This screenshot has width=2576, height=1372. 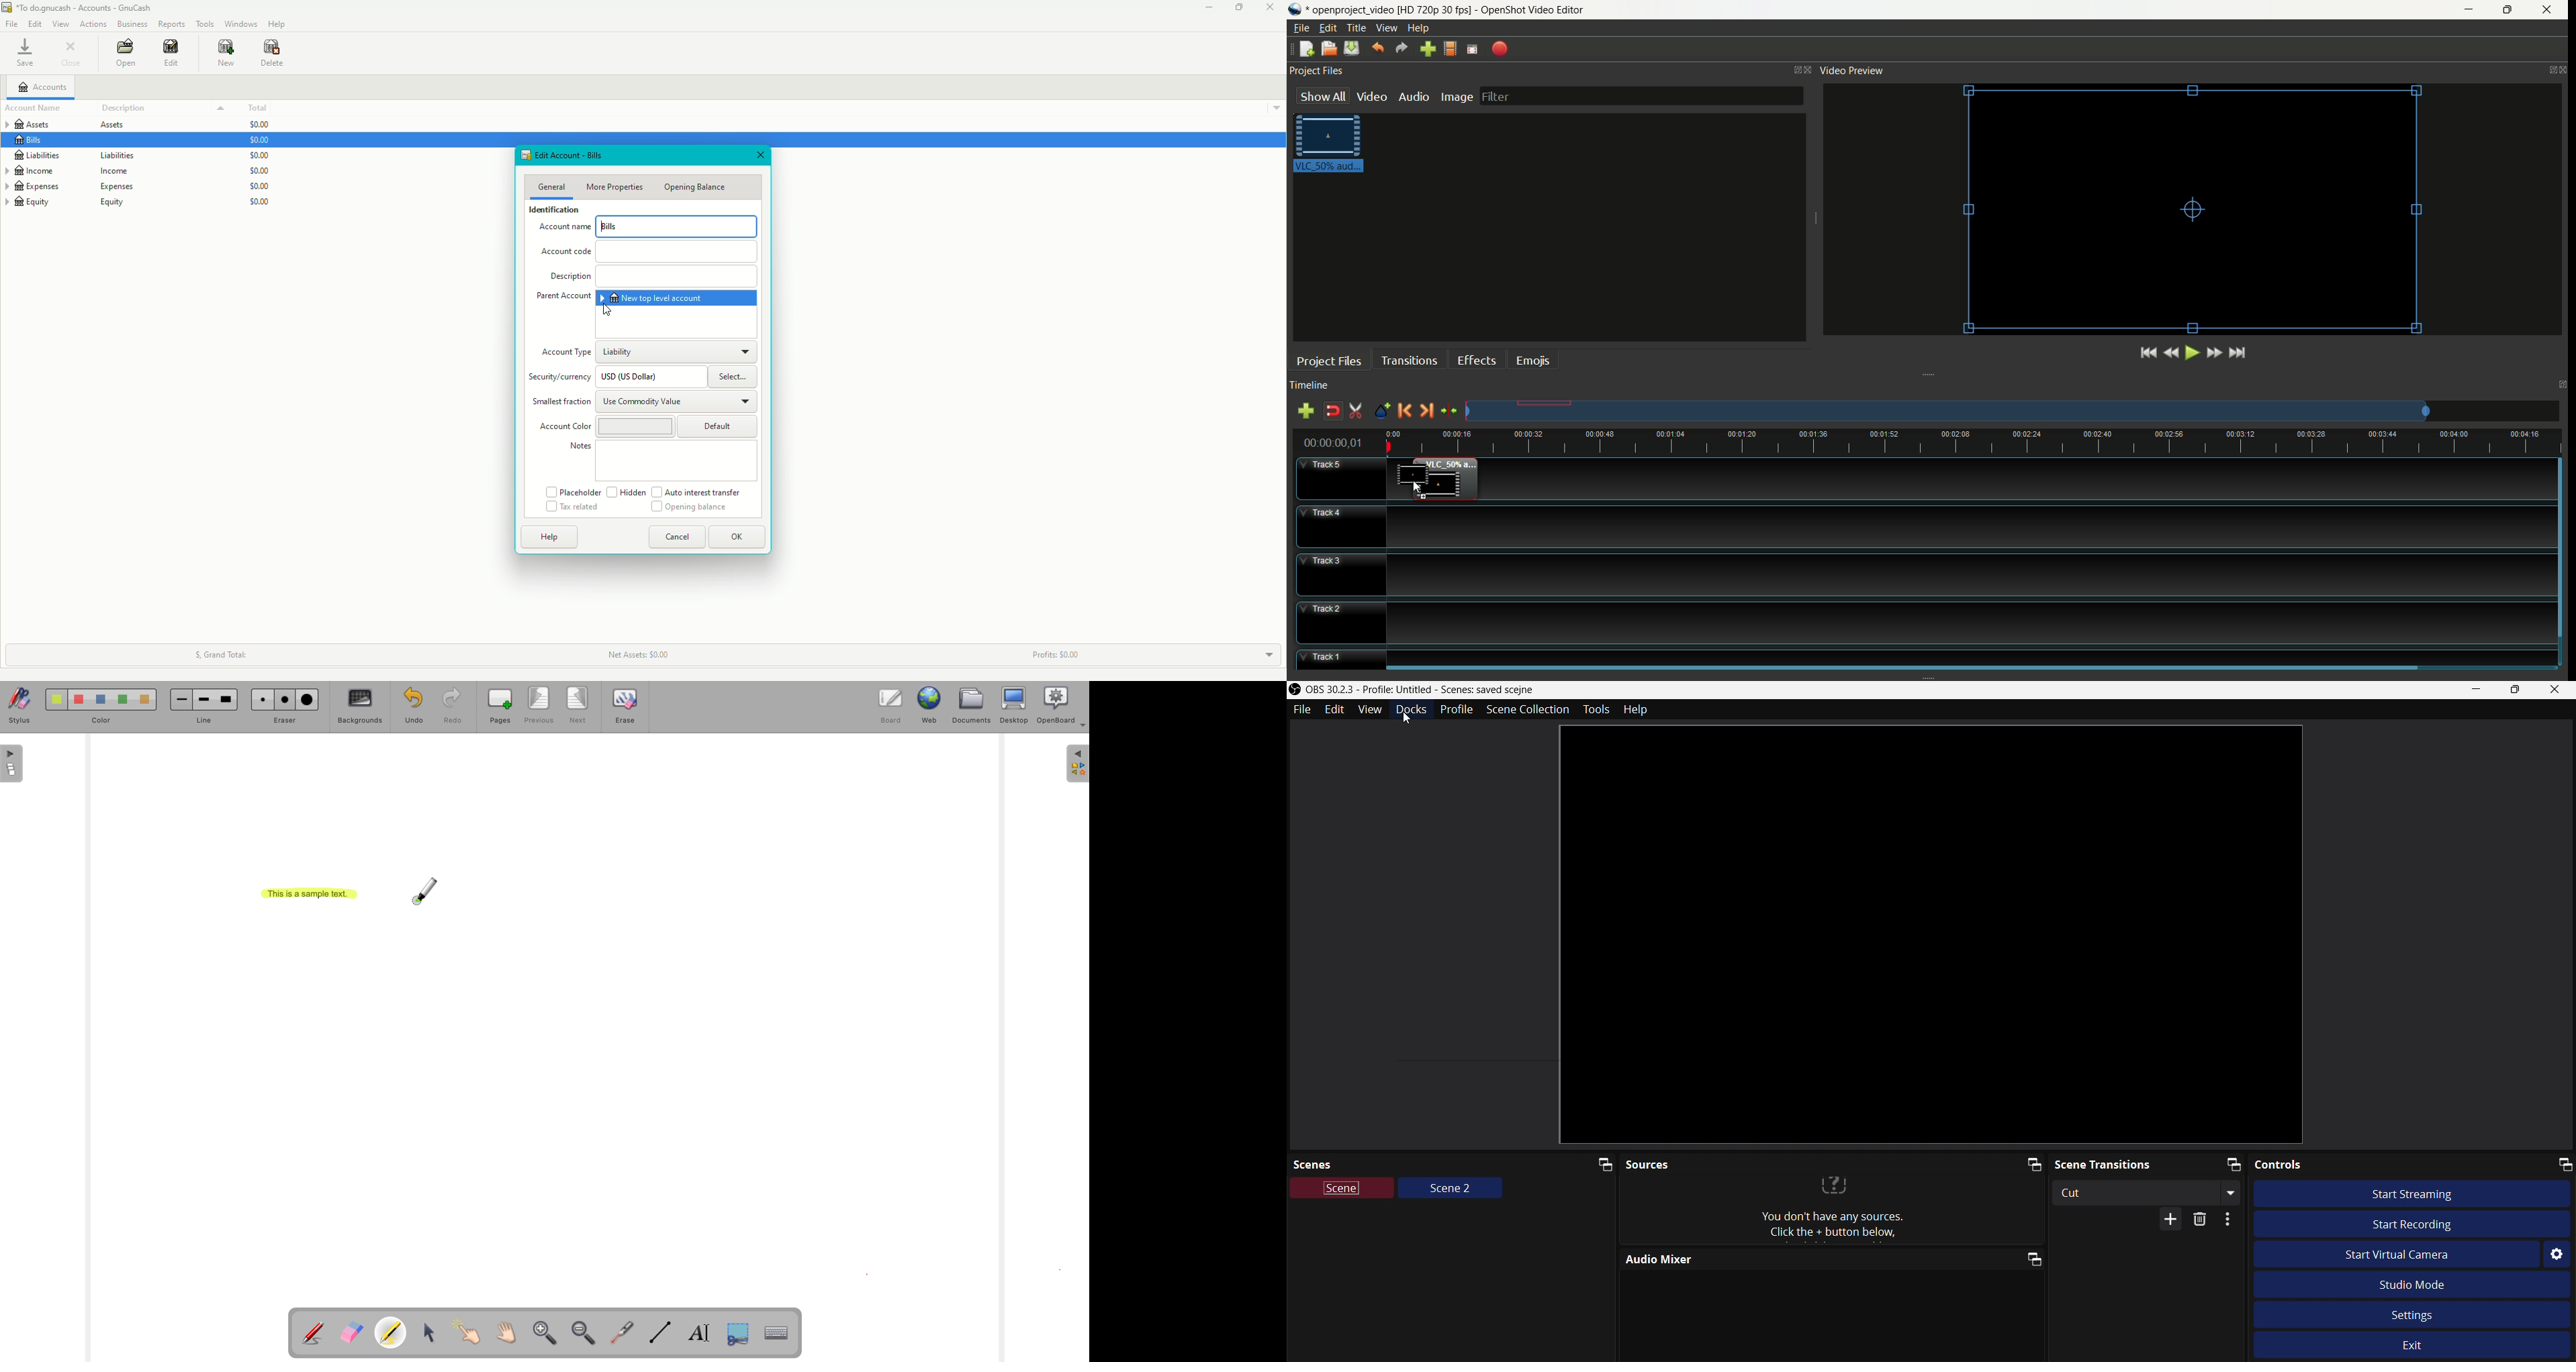 I want to click on Auto interest transfer, so click(x=700, y=492).